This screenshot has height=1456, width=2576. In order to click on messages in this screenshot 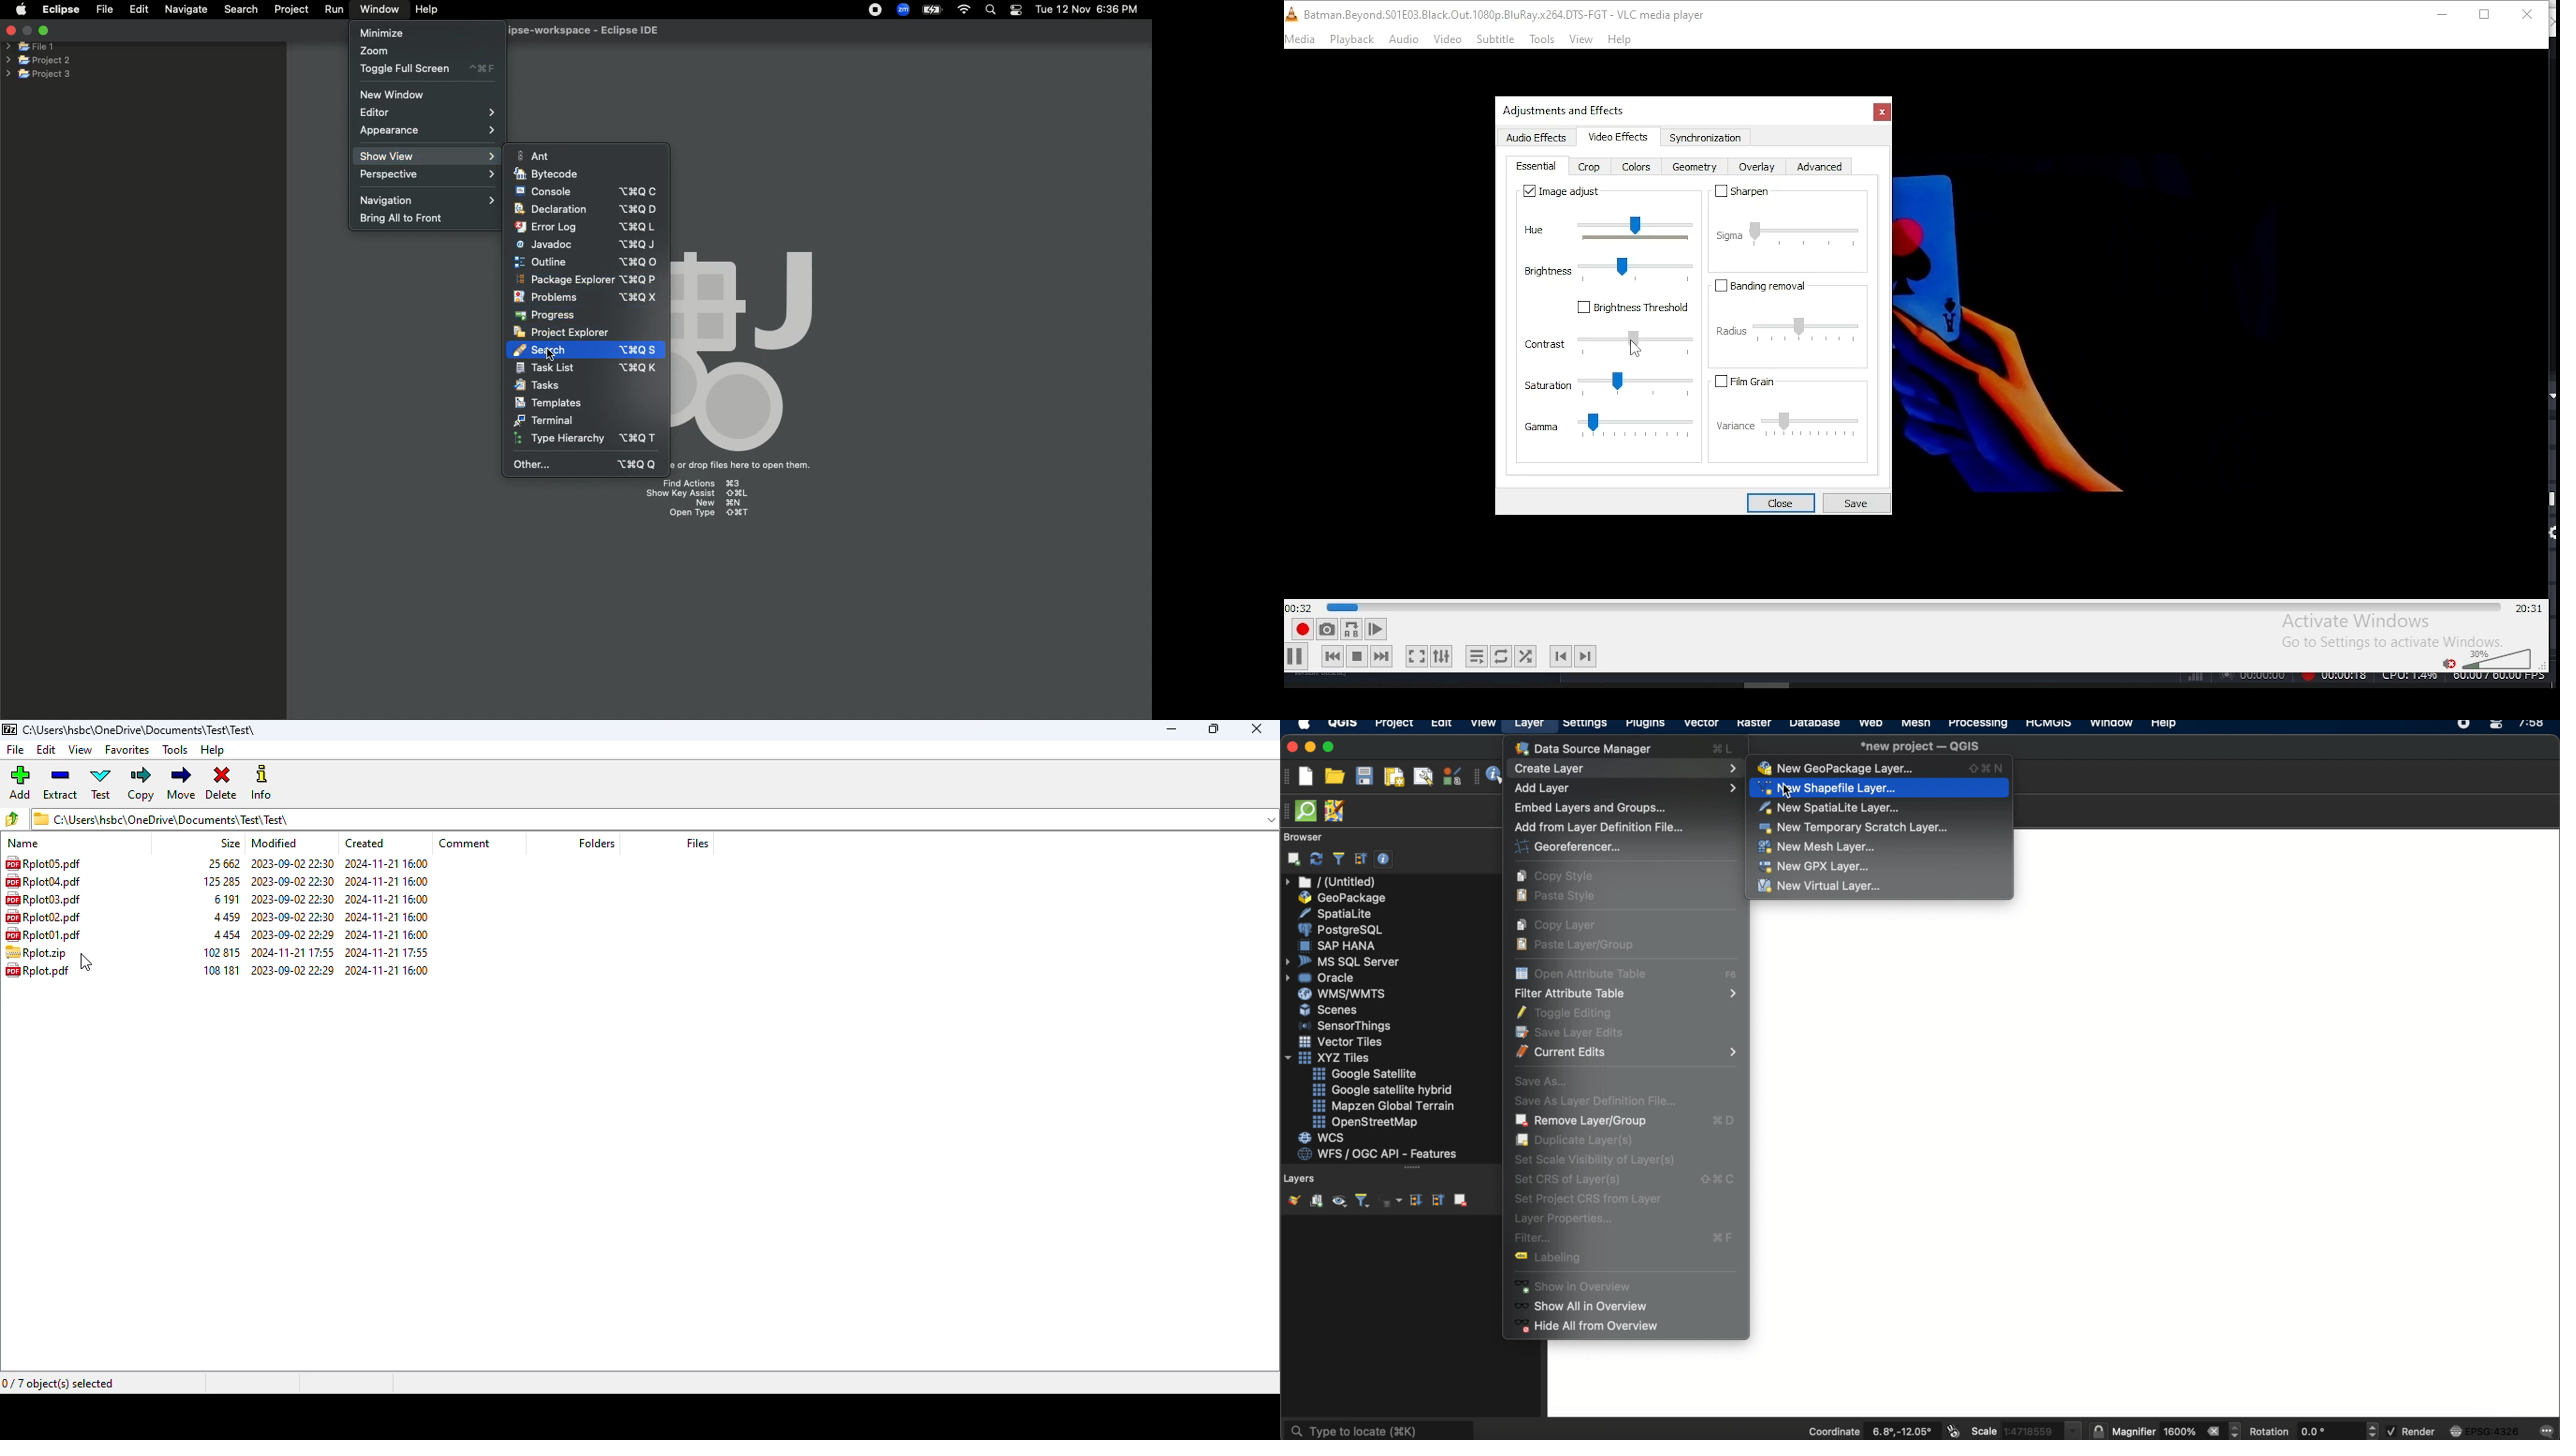, I will do `click(2545, 1432)`.